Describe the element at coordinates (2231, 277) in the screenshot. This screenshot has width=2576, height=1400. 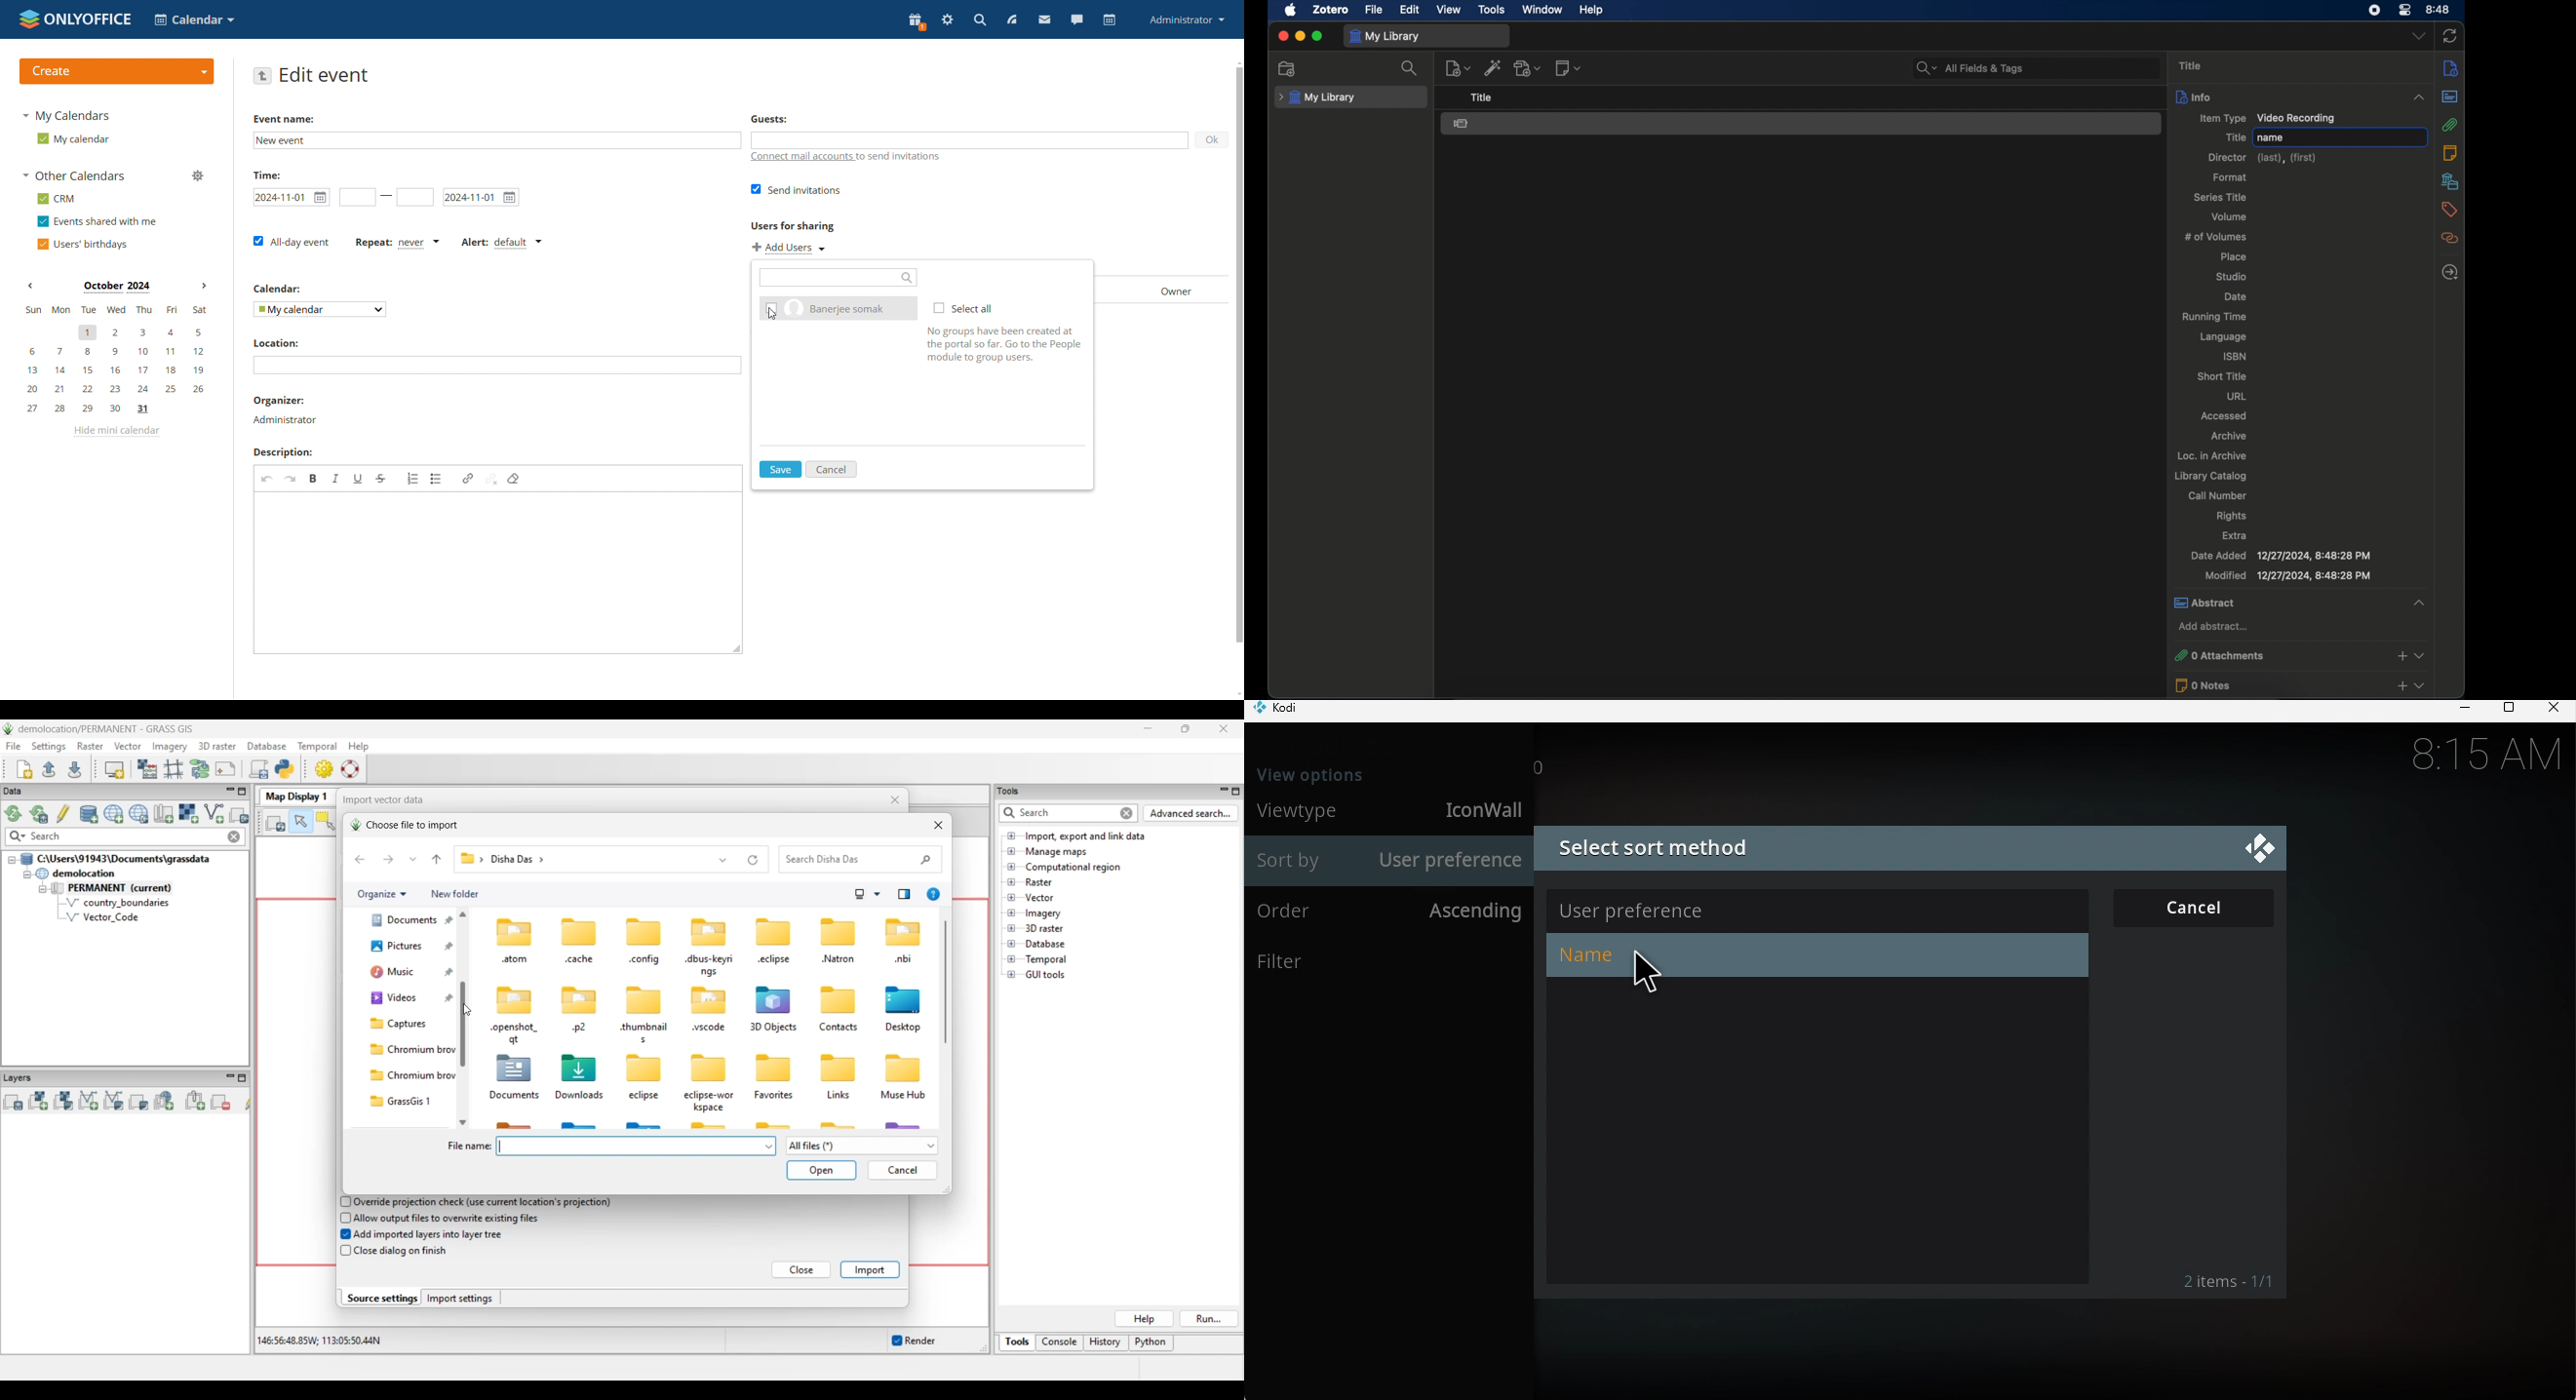
I see `studio` at that location.